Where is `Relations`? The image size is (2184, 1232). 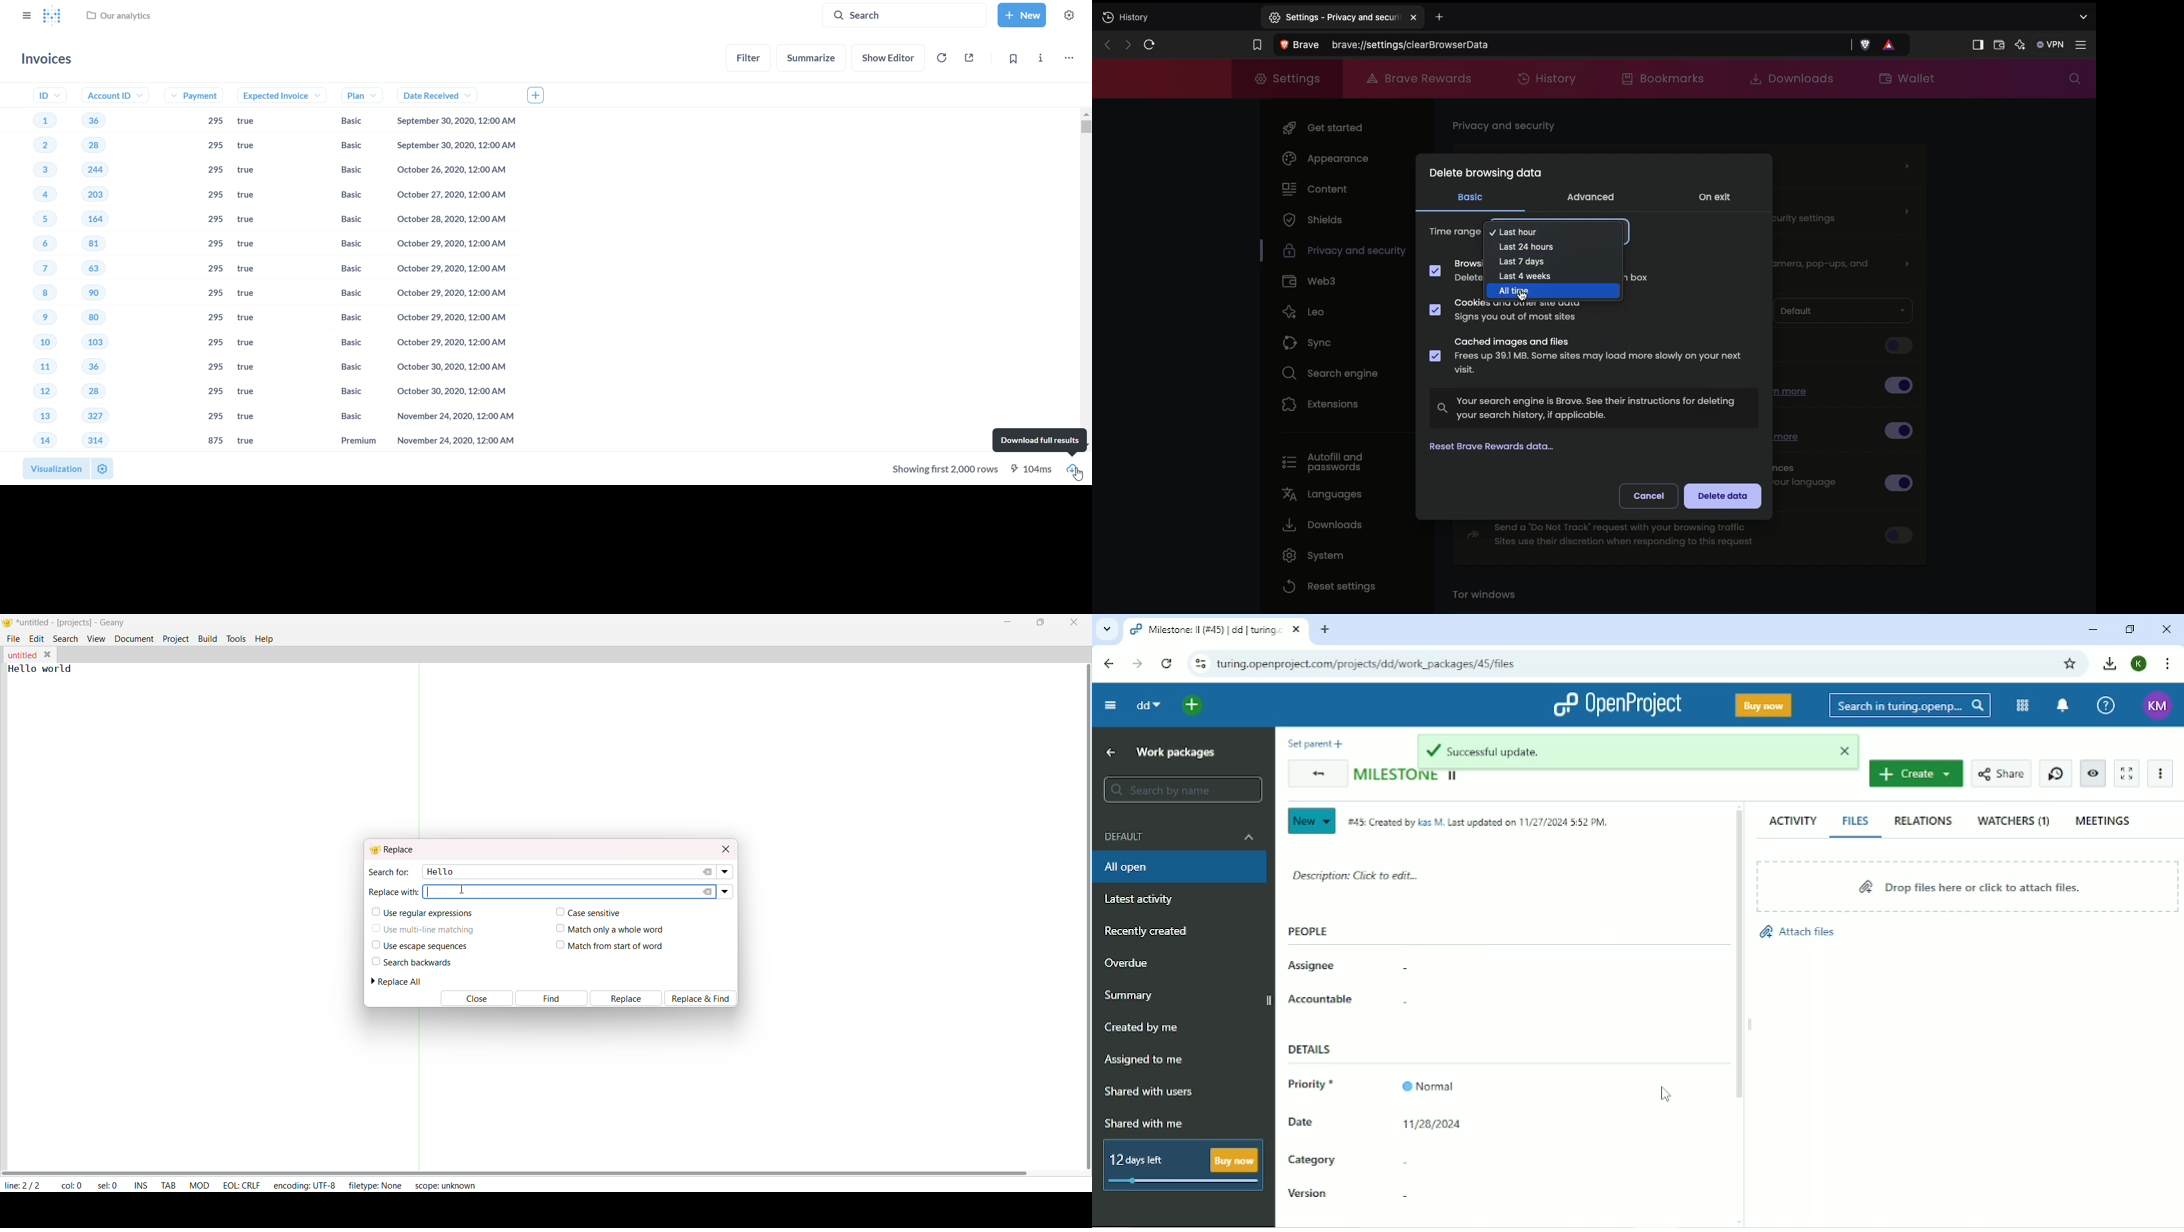
Relations is located at coordinates (1923, 821).